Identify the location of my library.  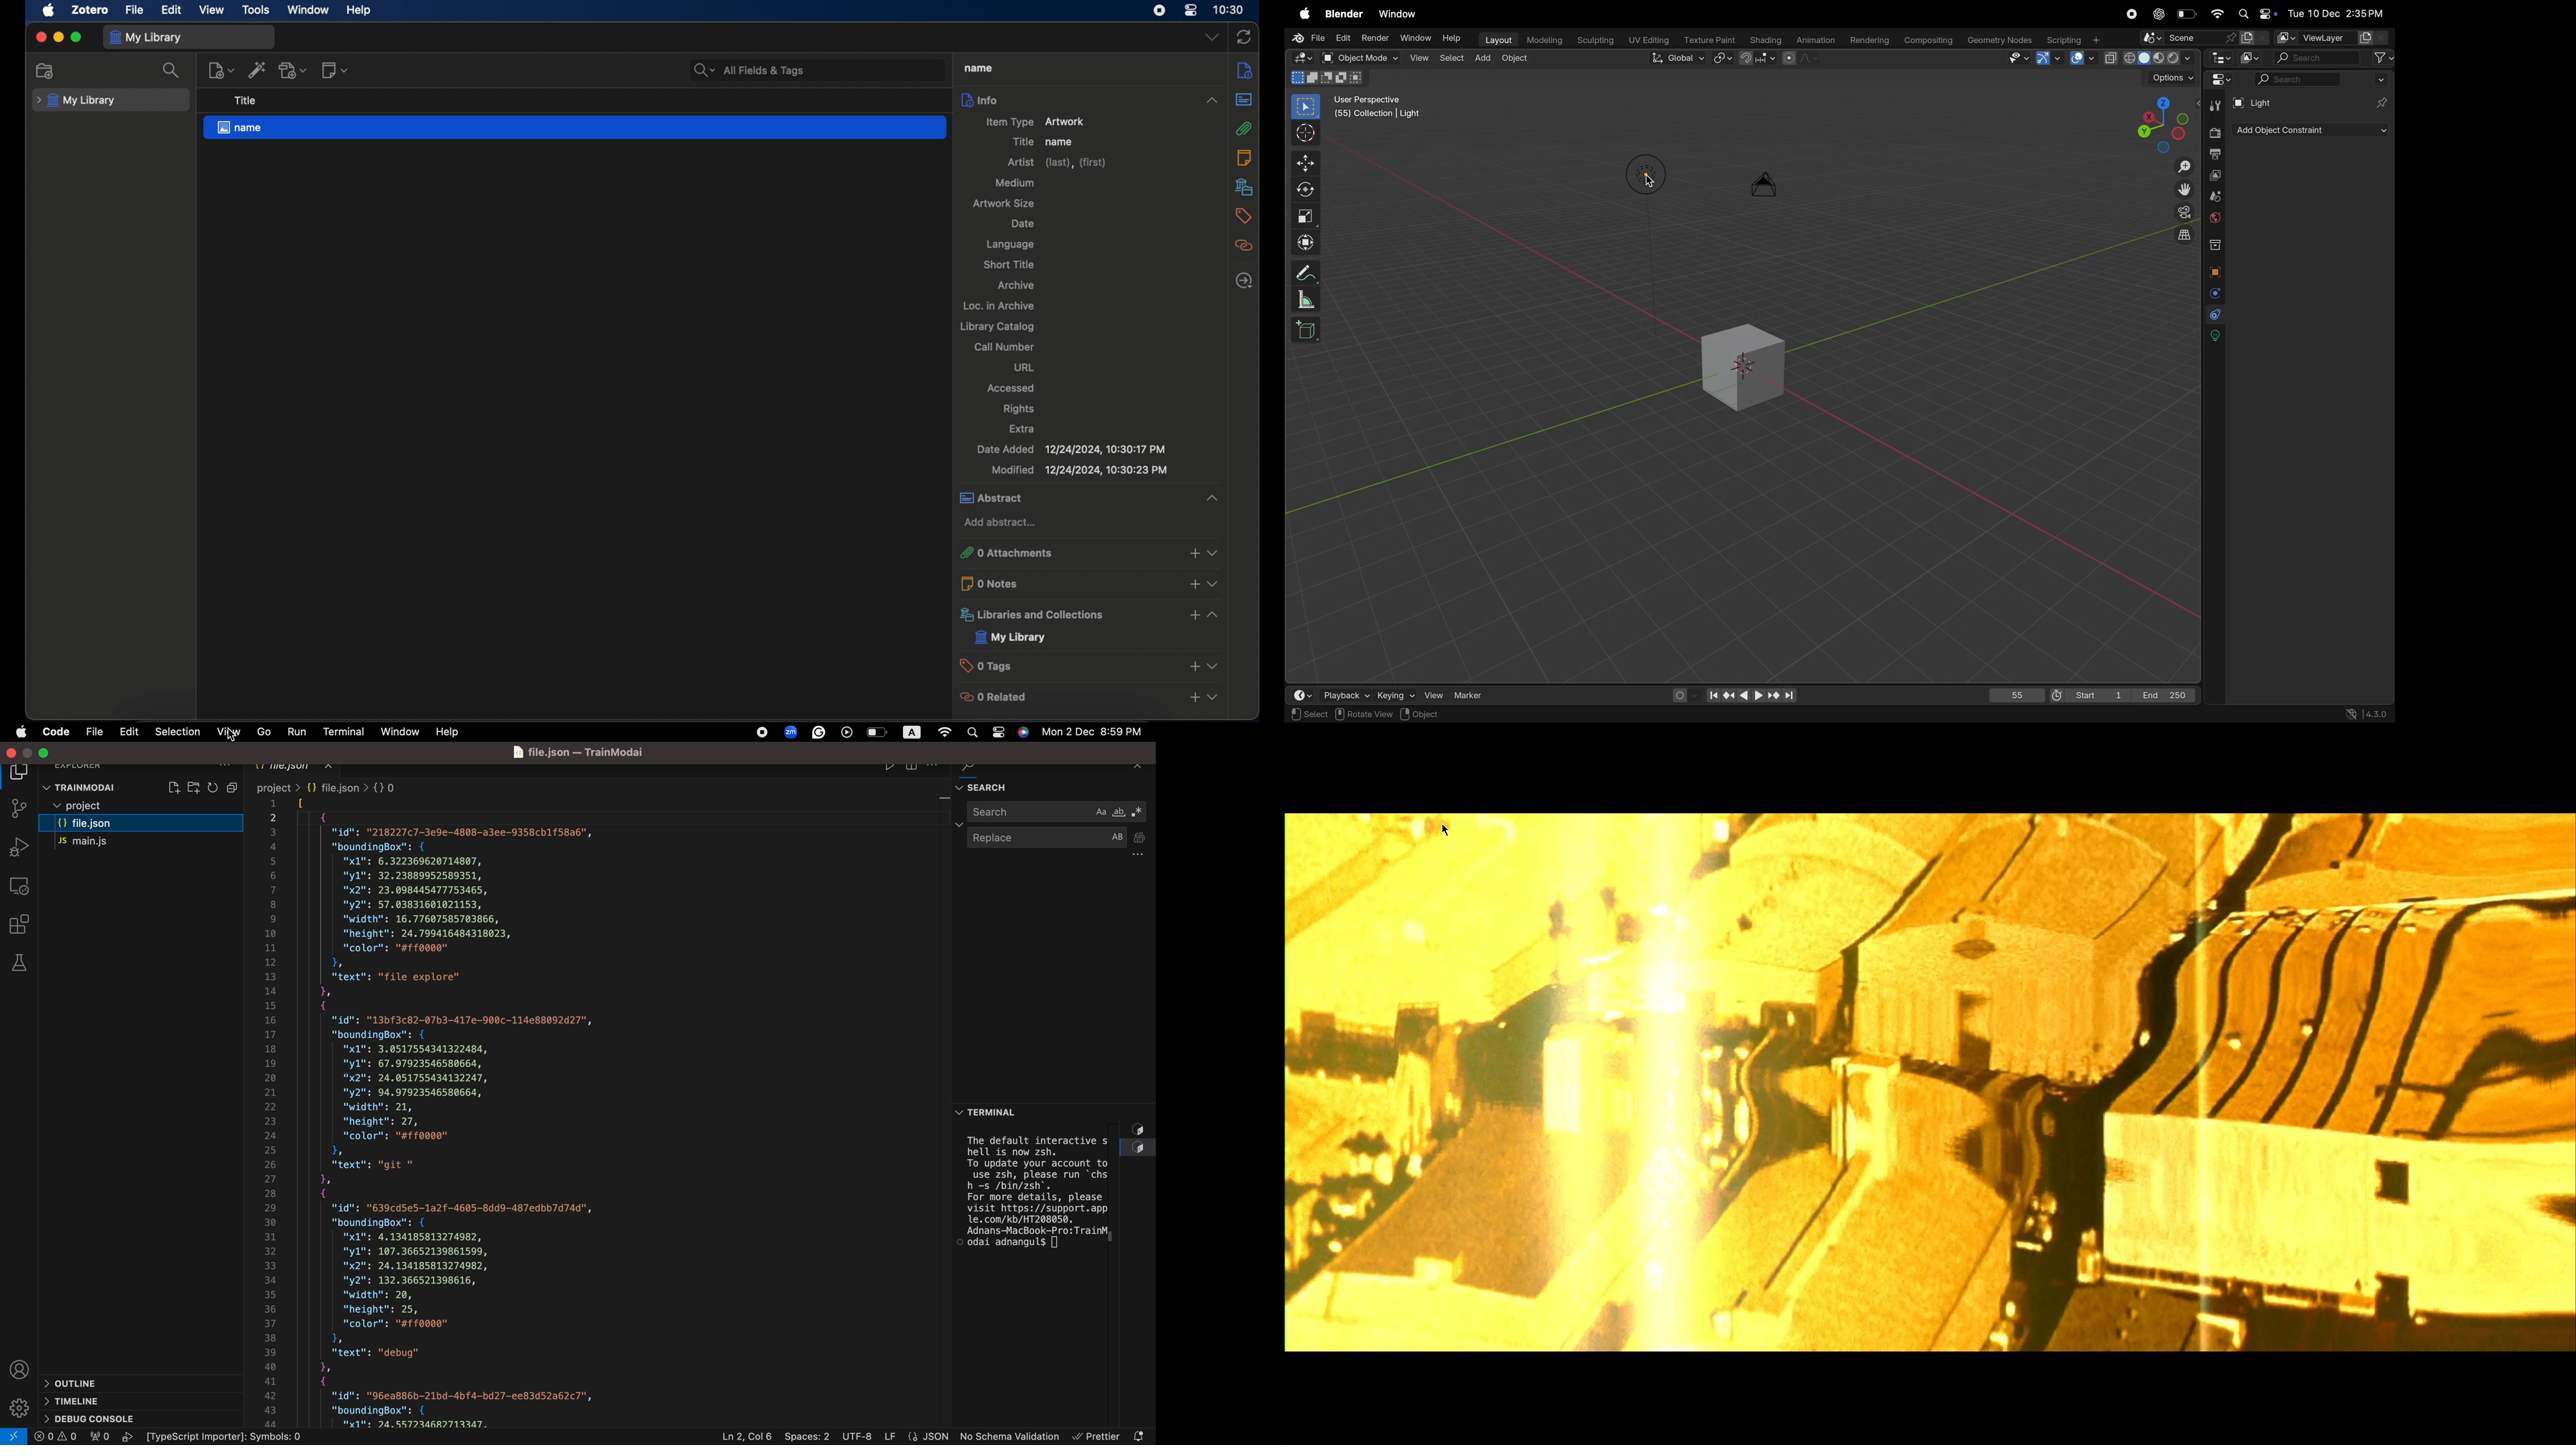
(1012, 637).